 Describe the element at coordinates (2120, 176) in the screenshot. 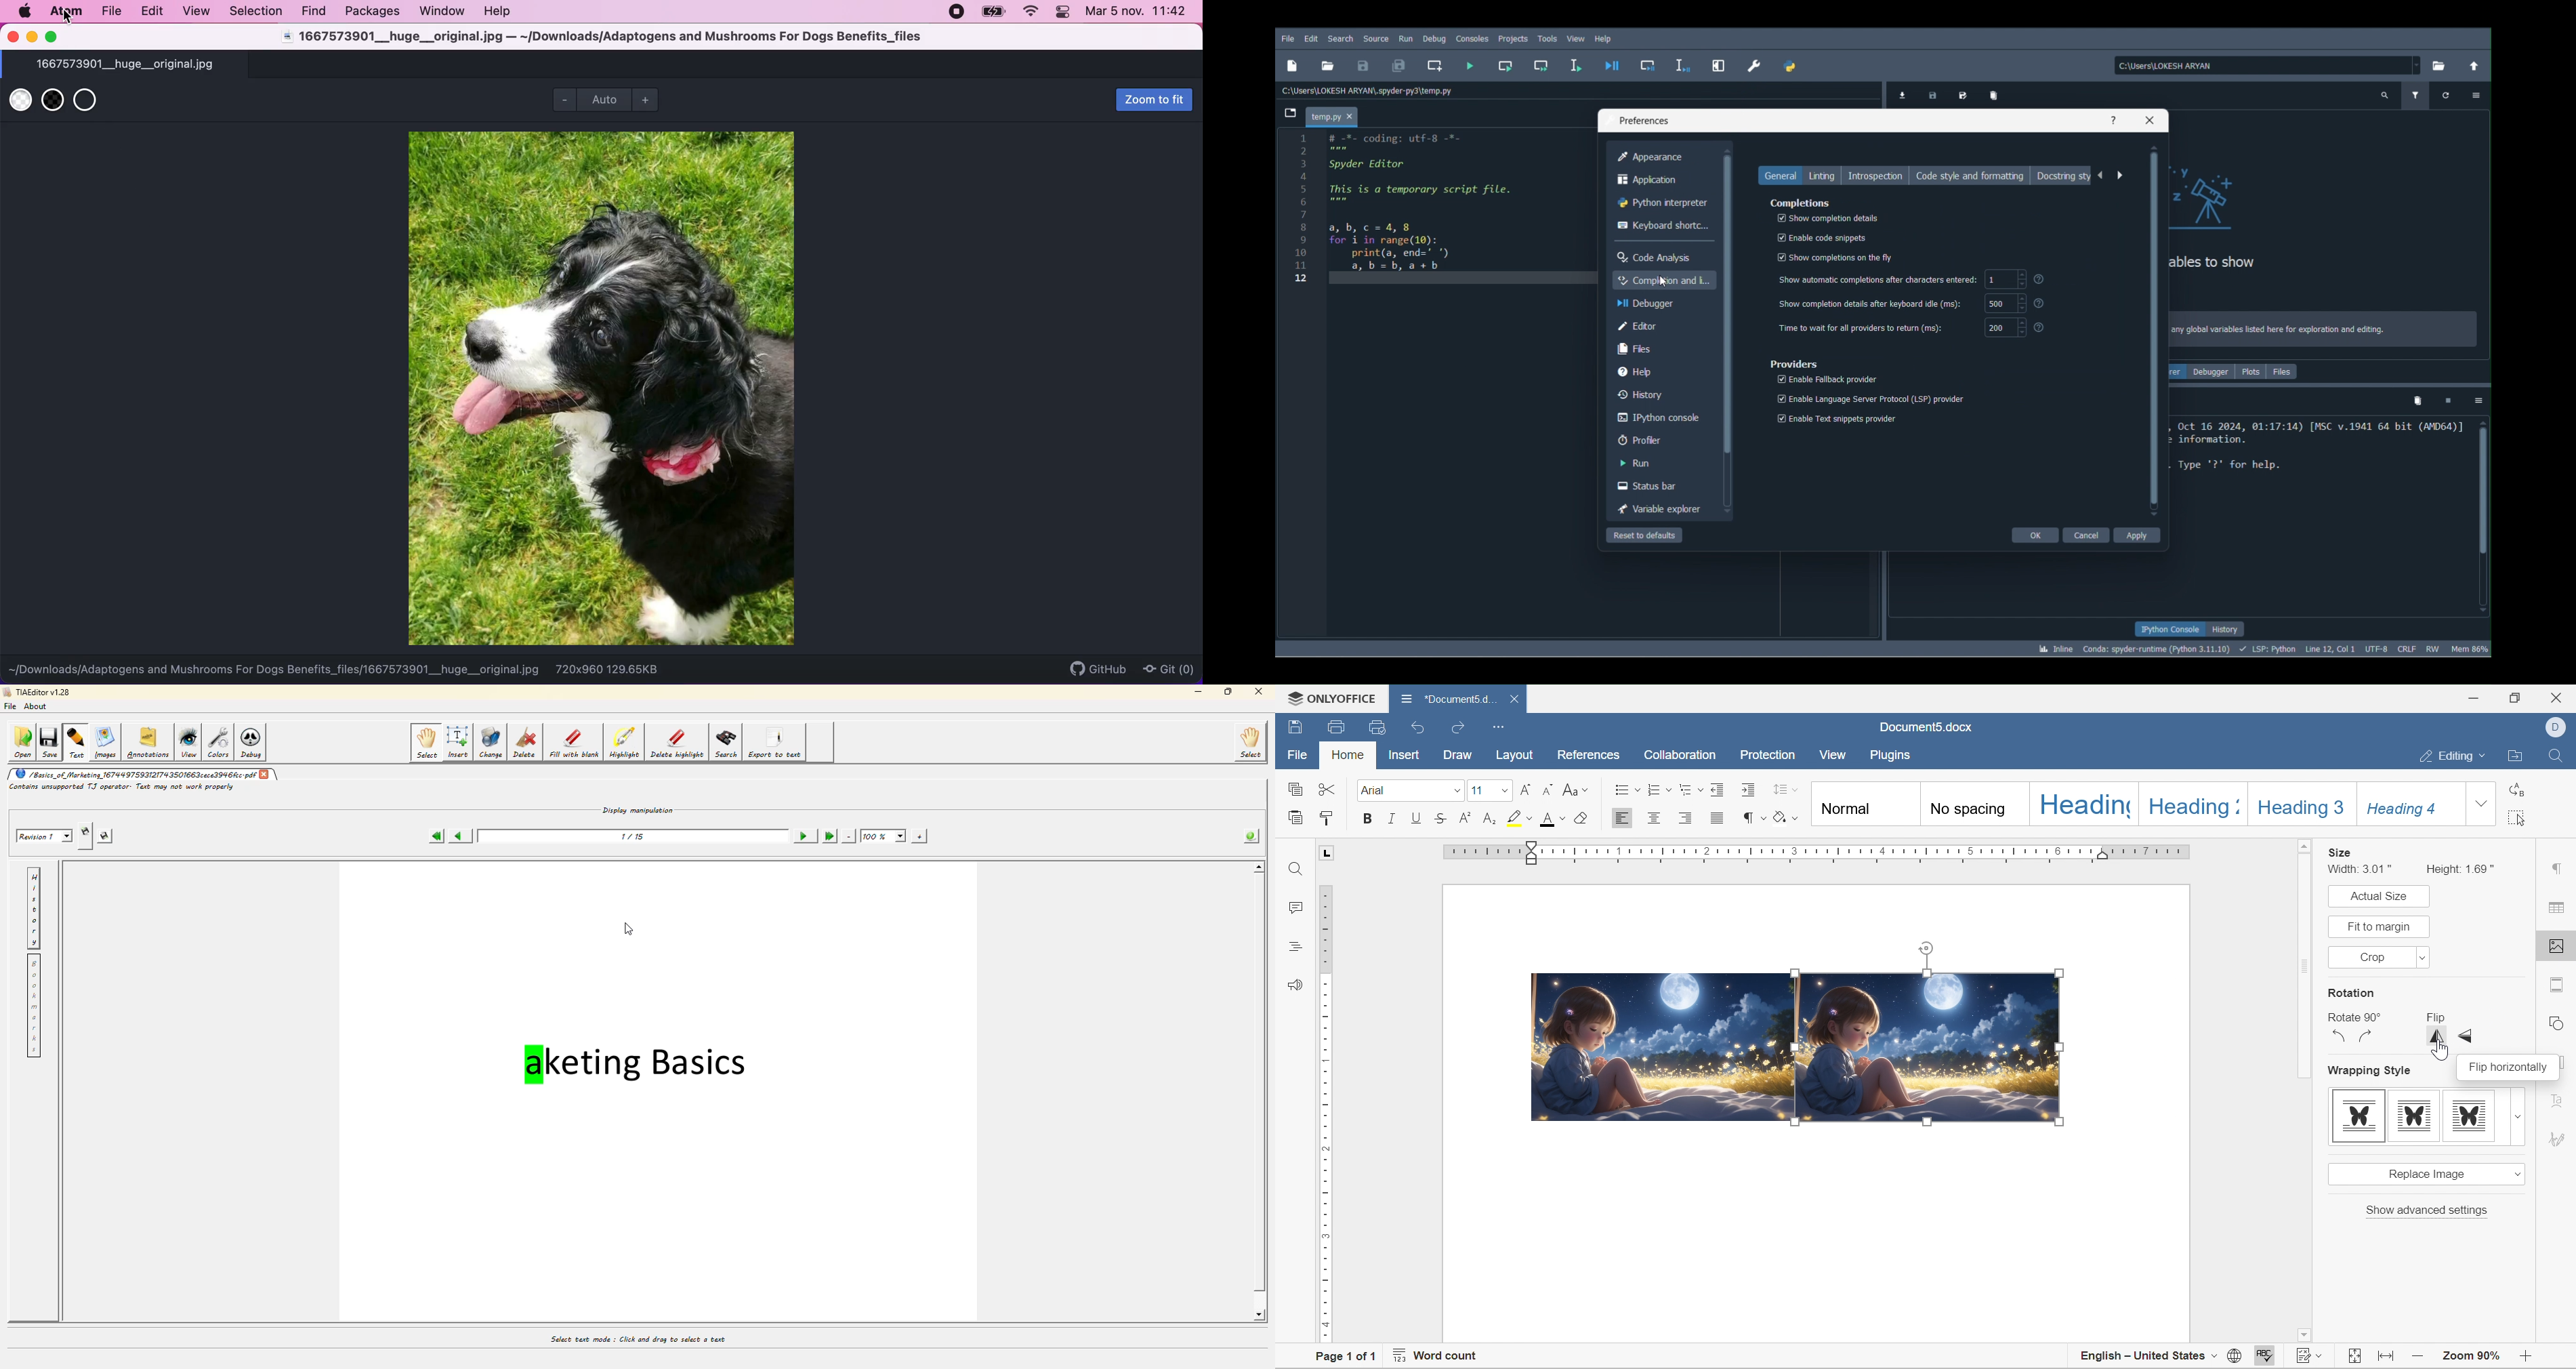

I see `Right` at that location.